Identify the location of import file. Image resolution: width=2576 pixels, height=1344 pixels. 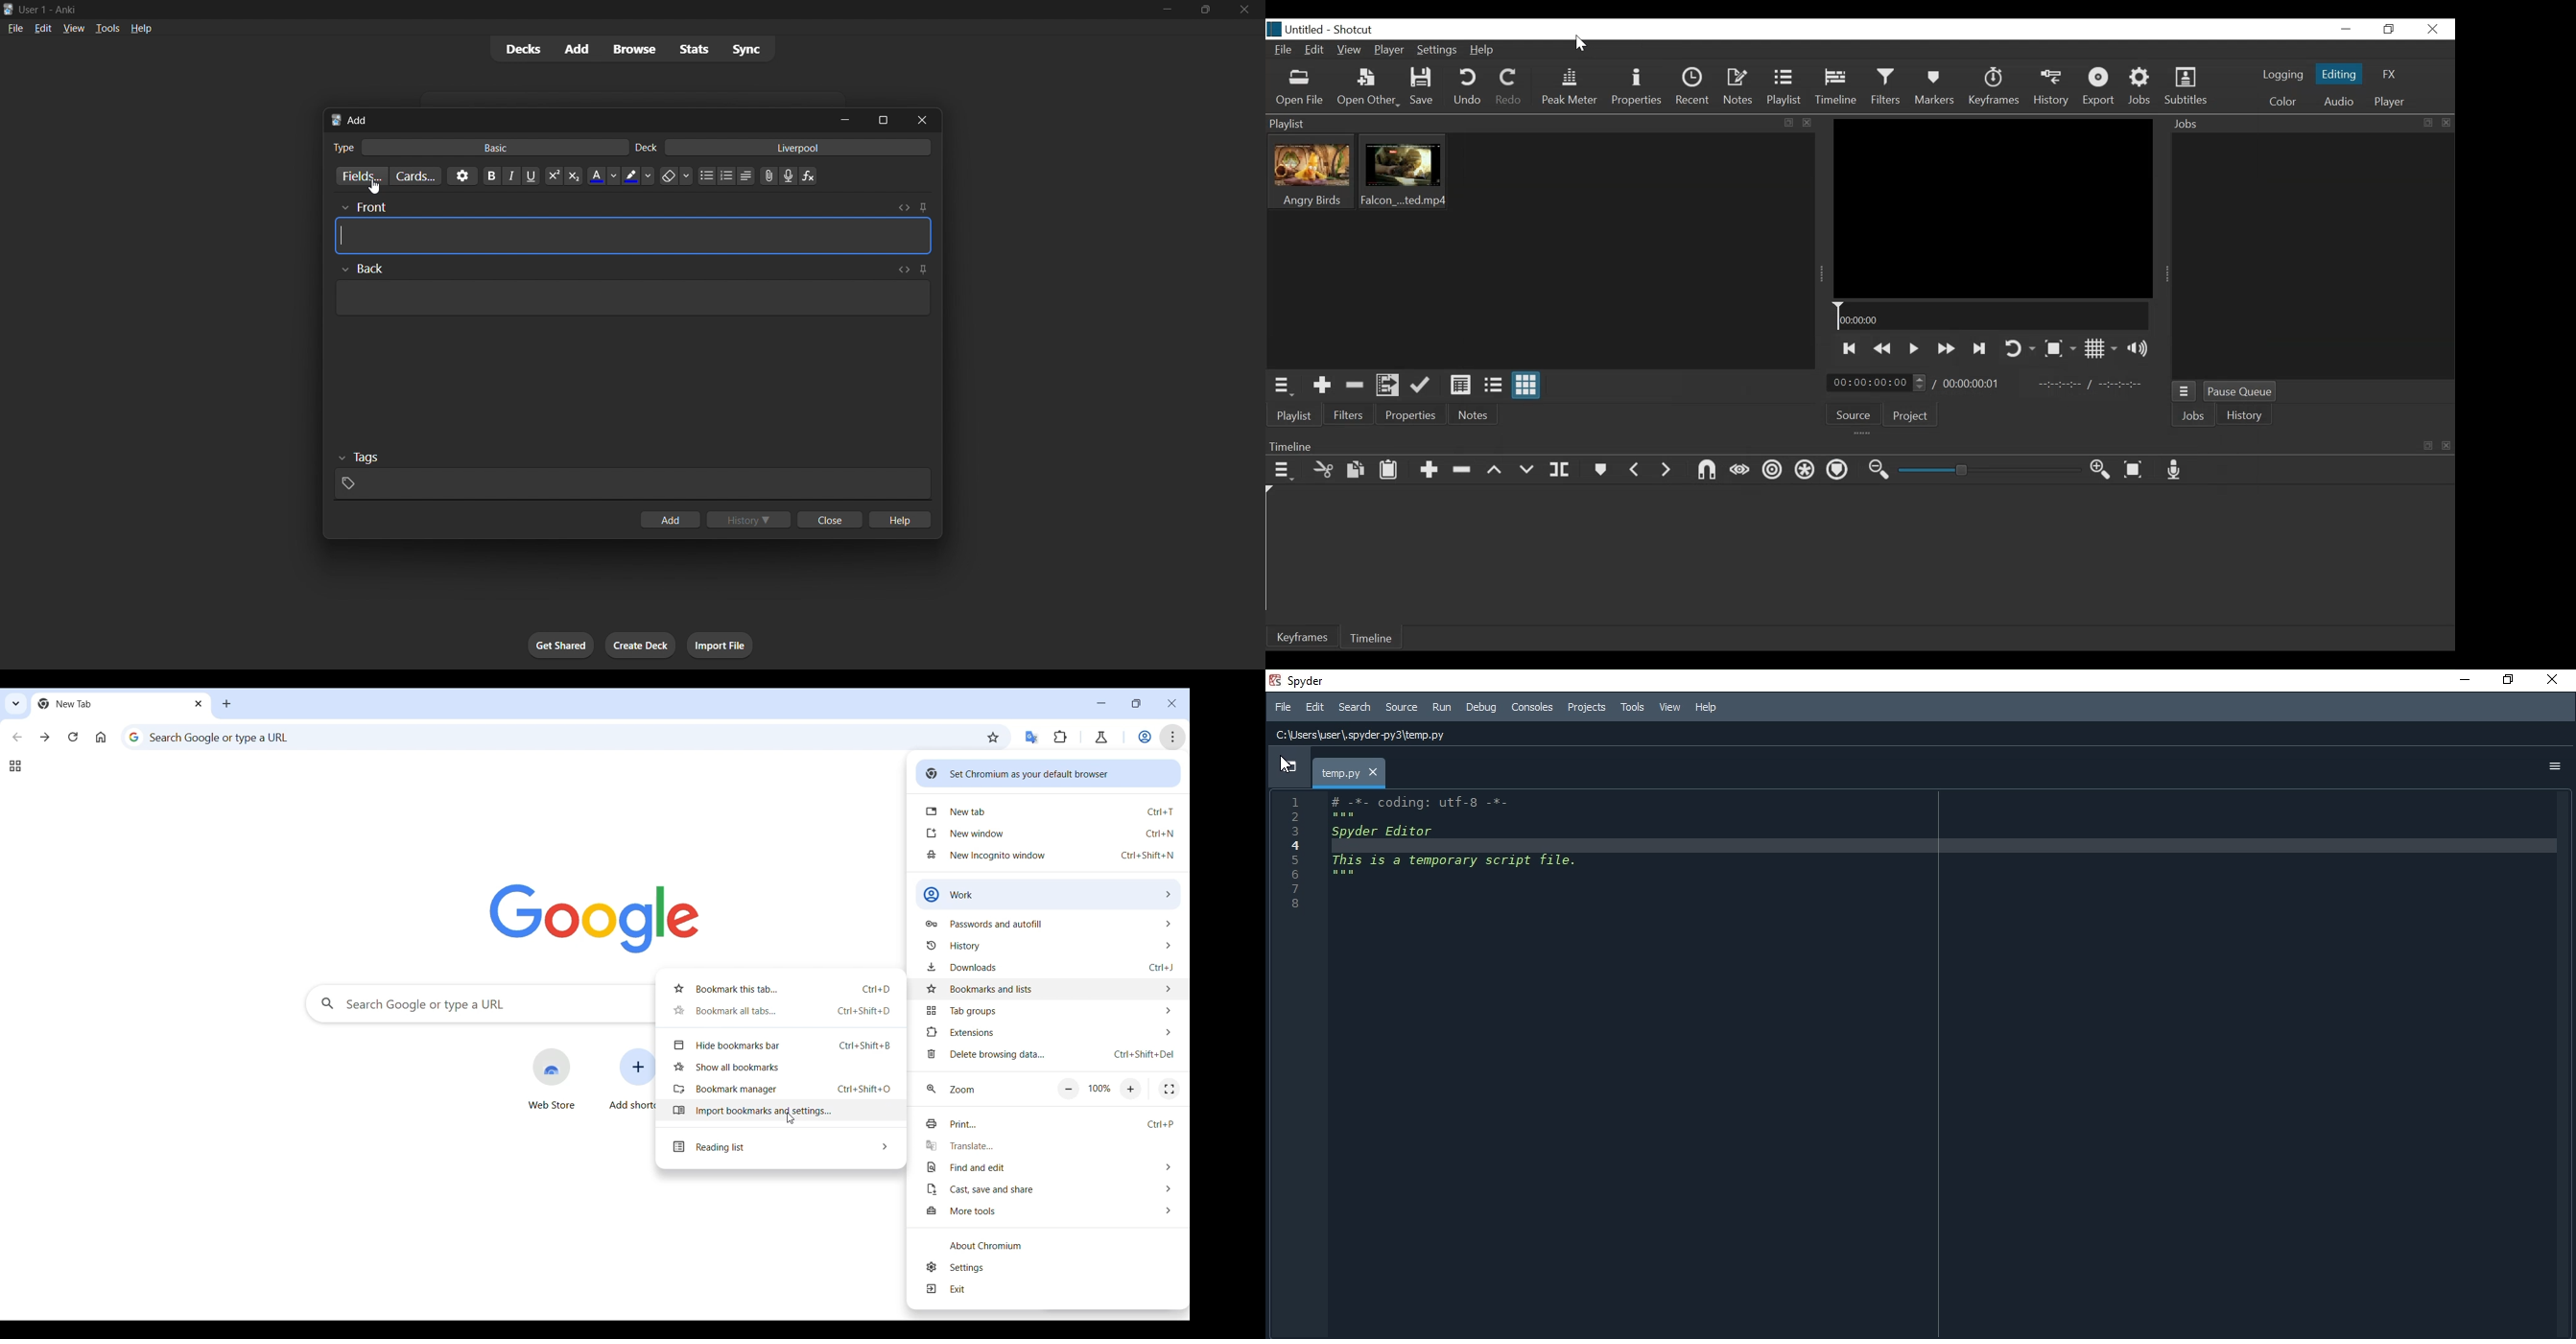
(720, 645).